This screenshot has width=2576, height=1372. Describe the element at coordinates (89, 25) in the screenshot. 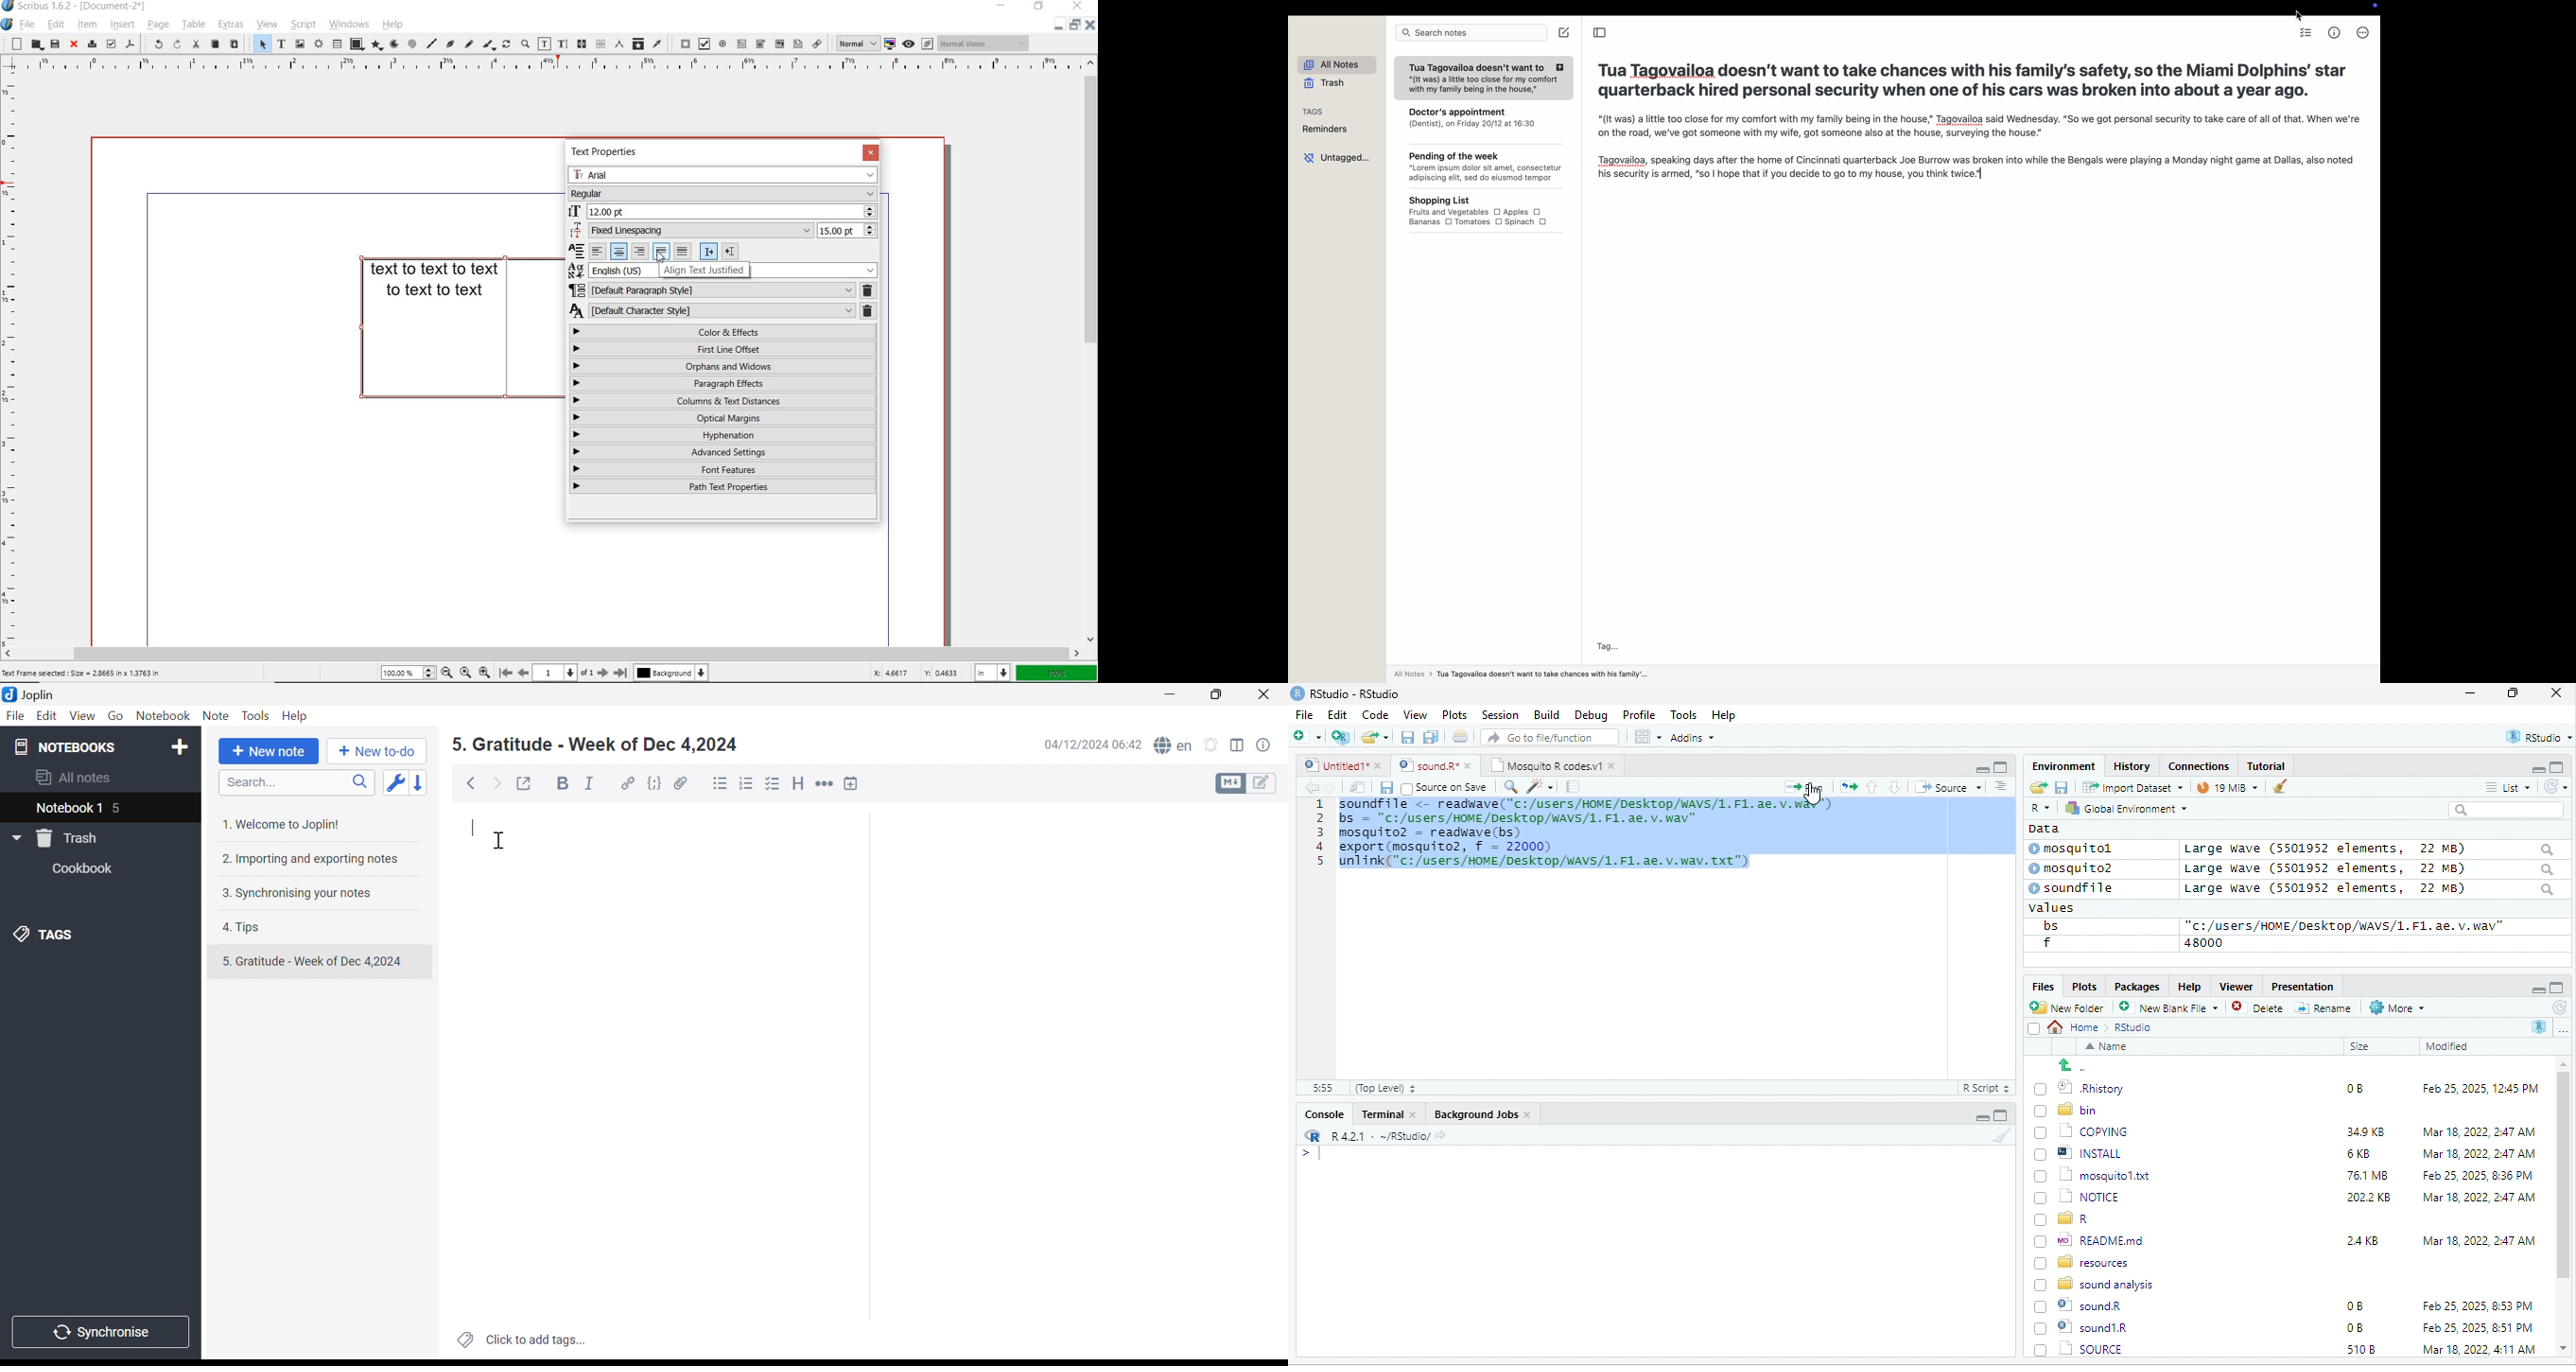

I see `item` at that location.